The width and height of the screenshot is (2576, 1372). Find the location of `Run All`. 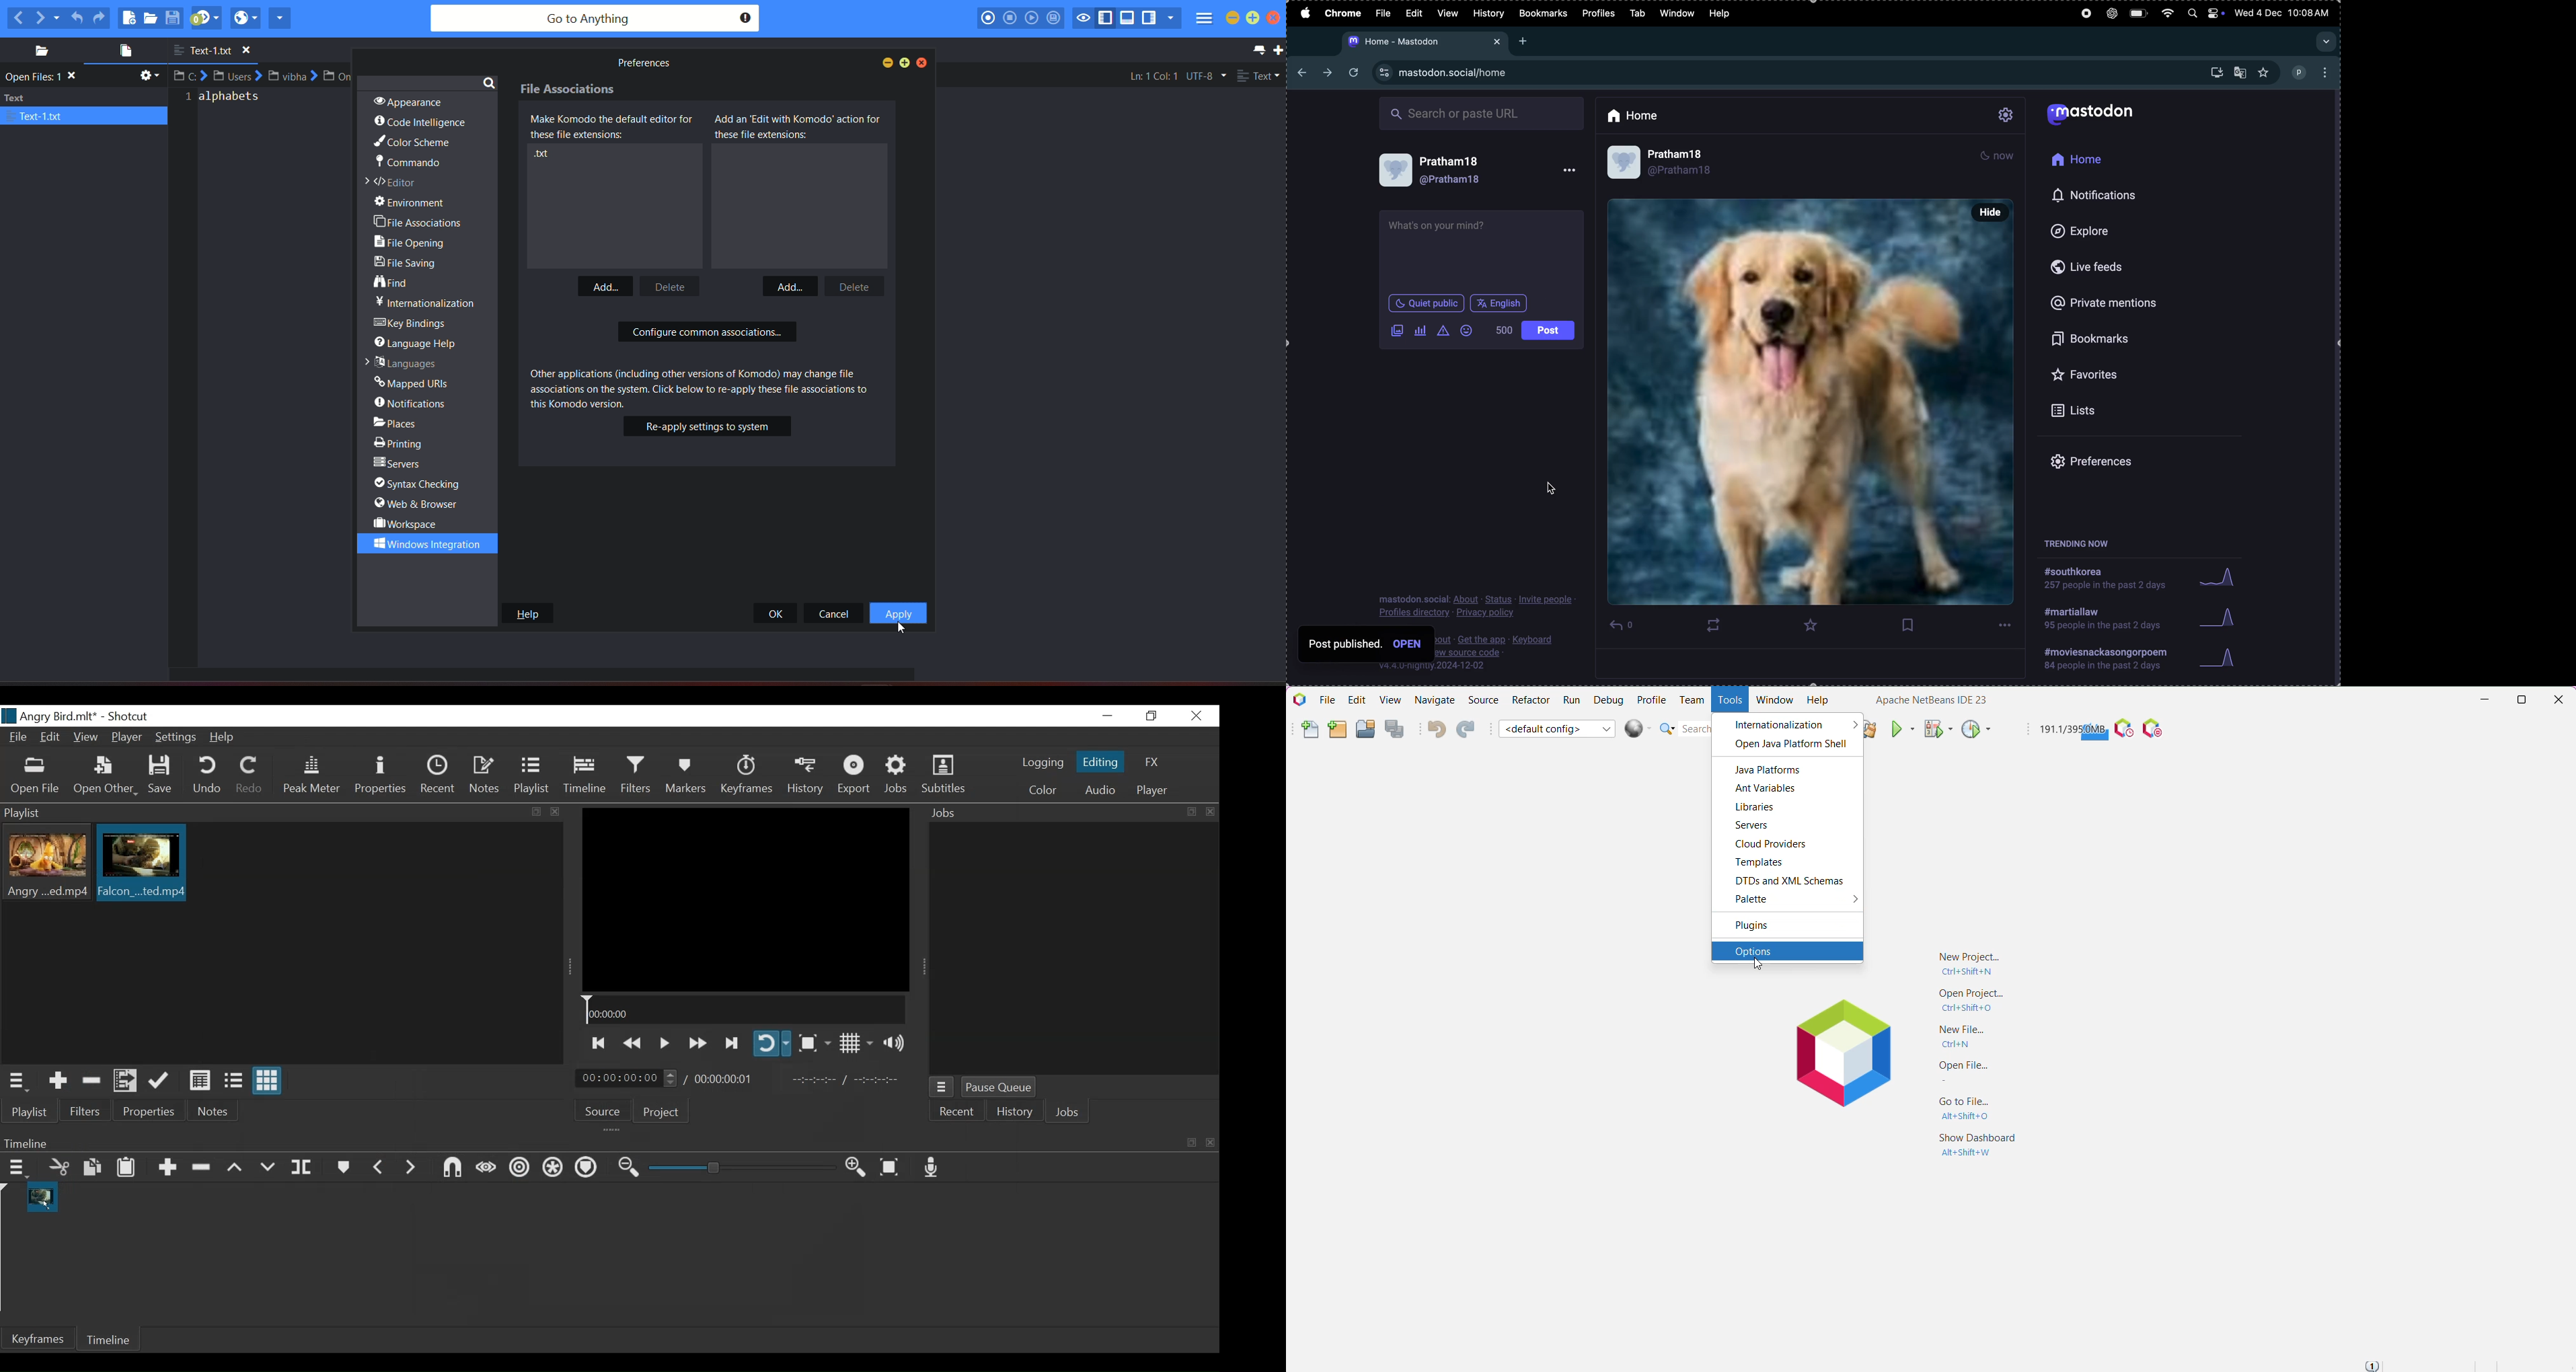

Run All is located at coordinates (1638, 728).